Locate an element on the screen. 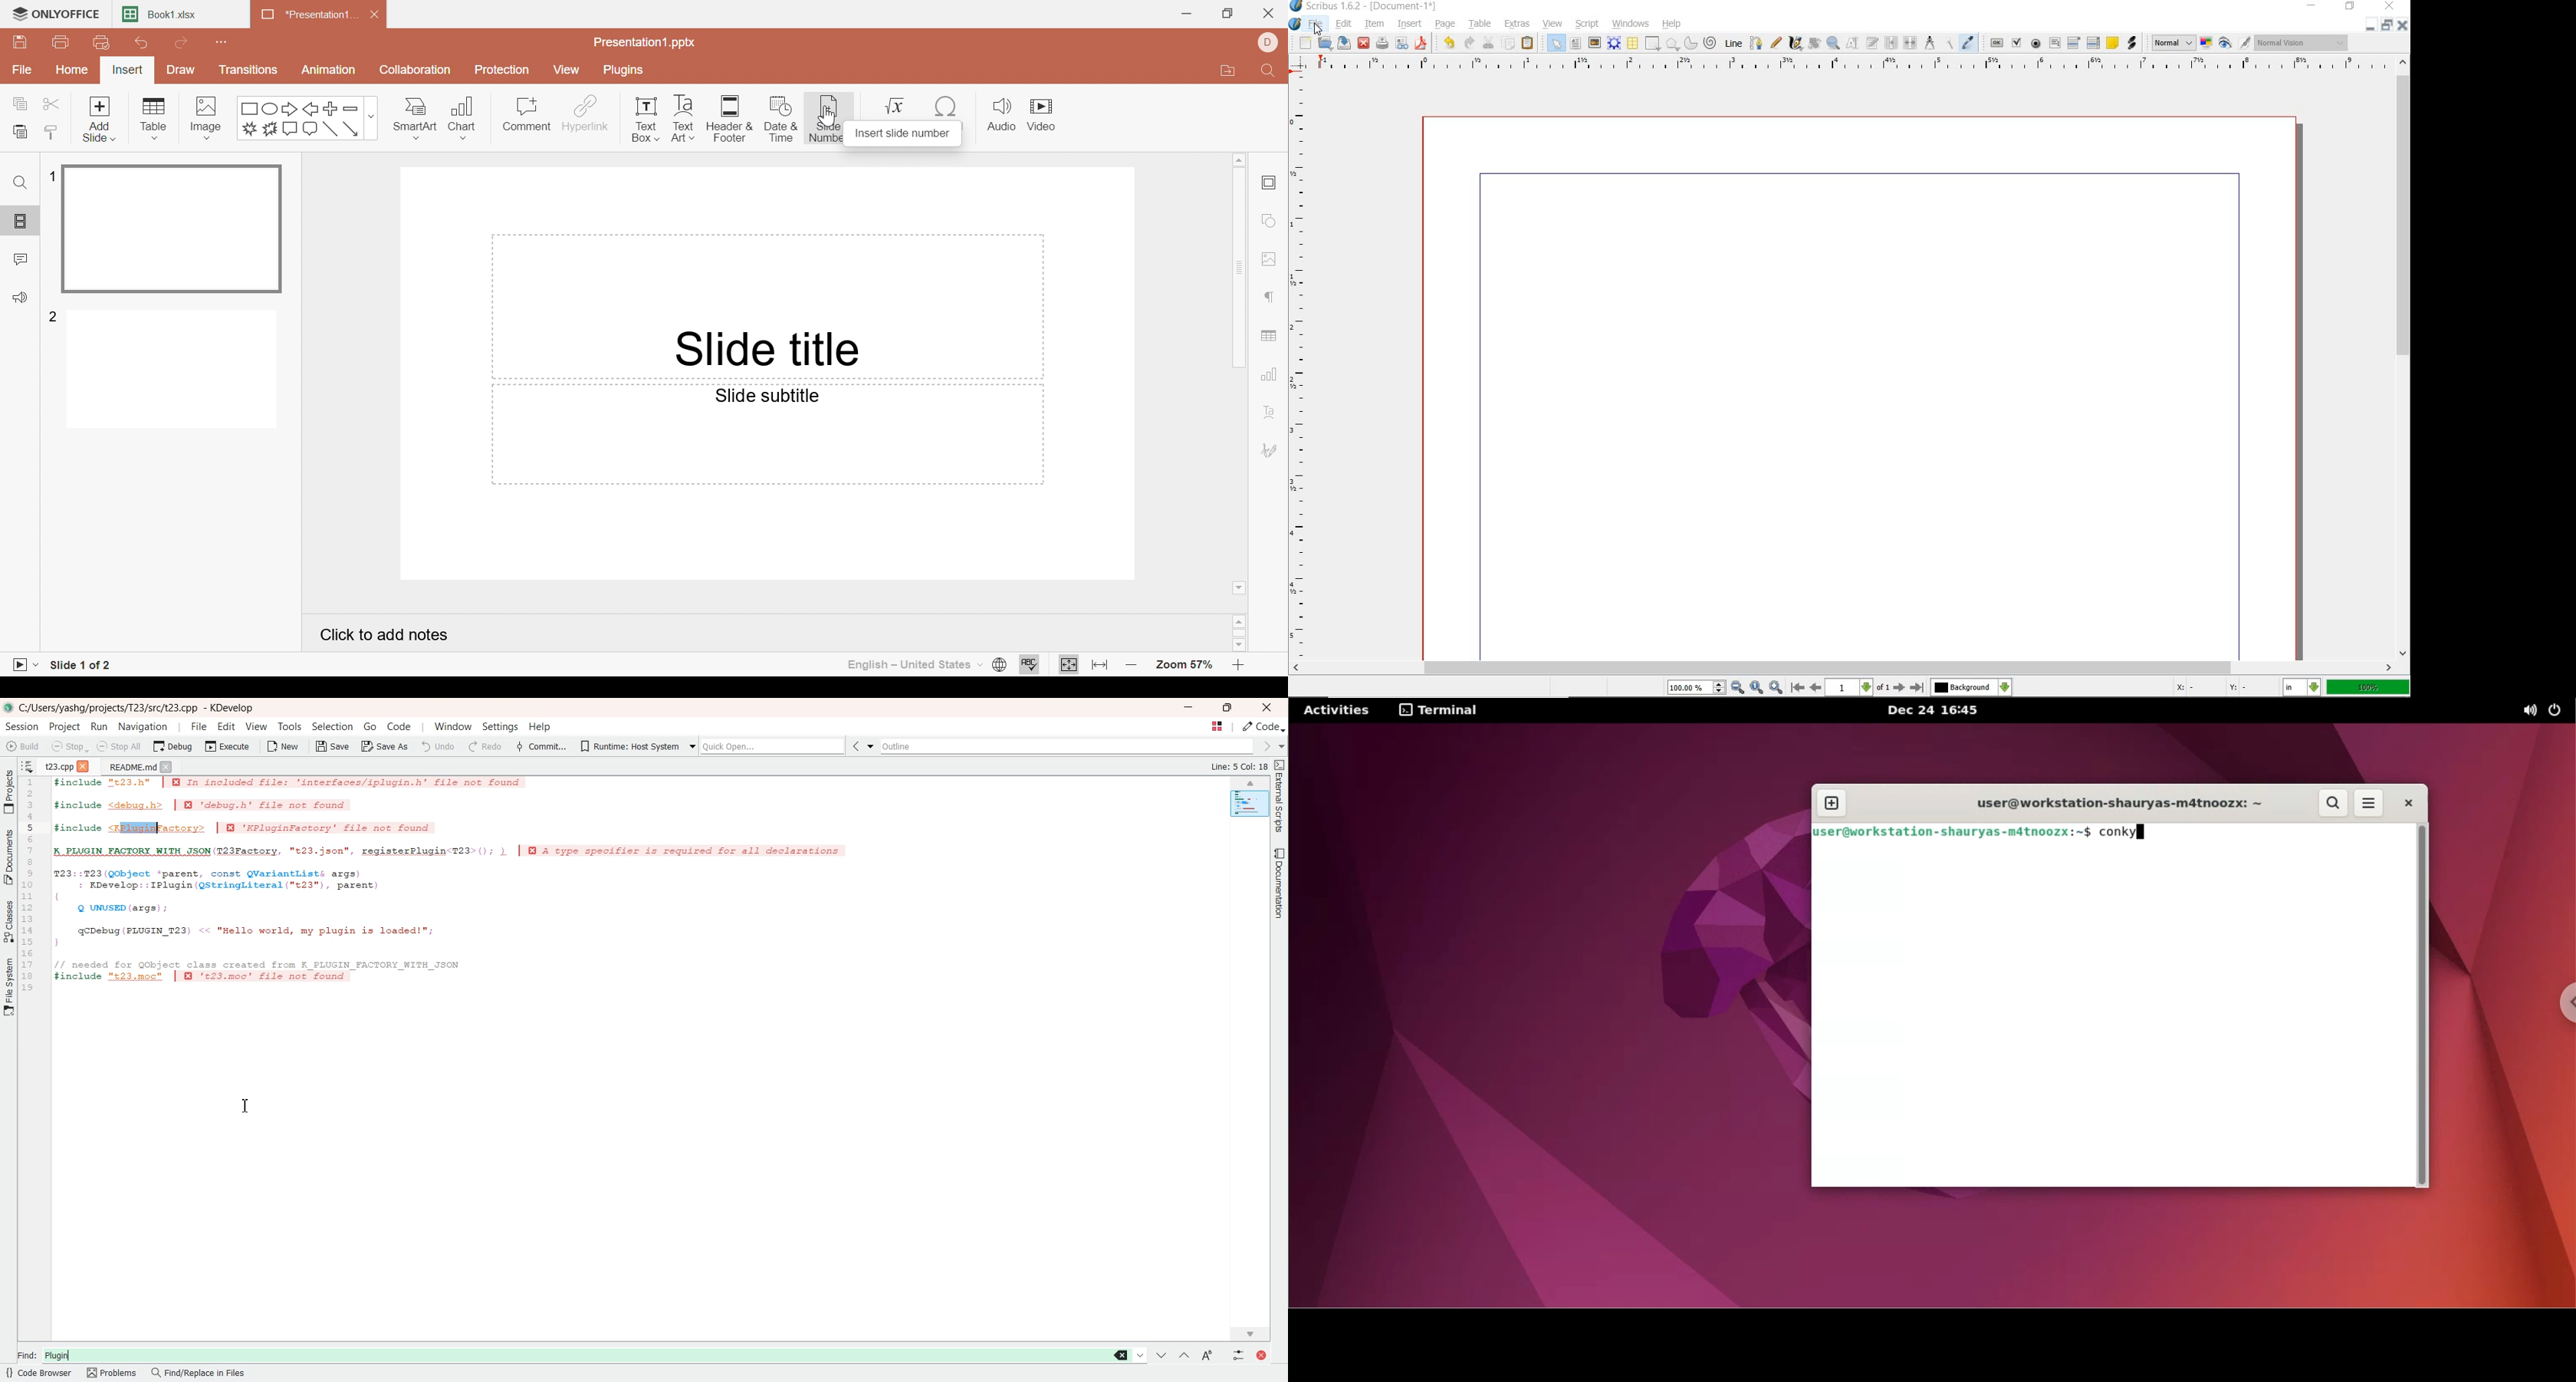  Slide subtitle is located at coordinates (767, 396).